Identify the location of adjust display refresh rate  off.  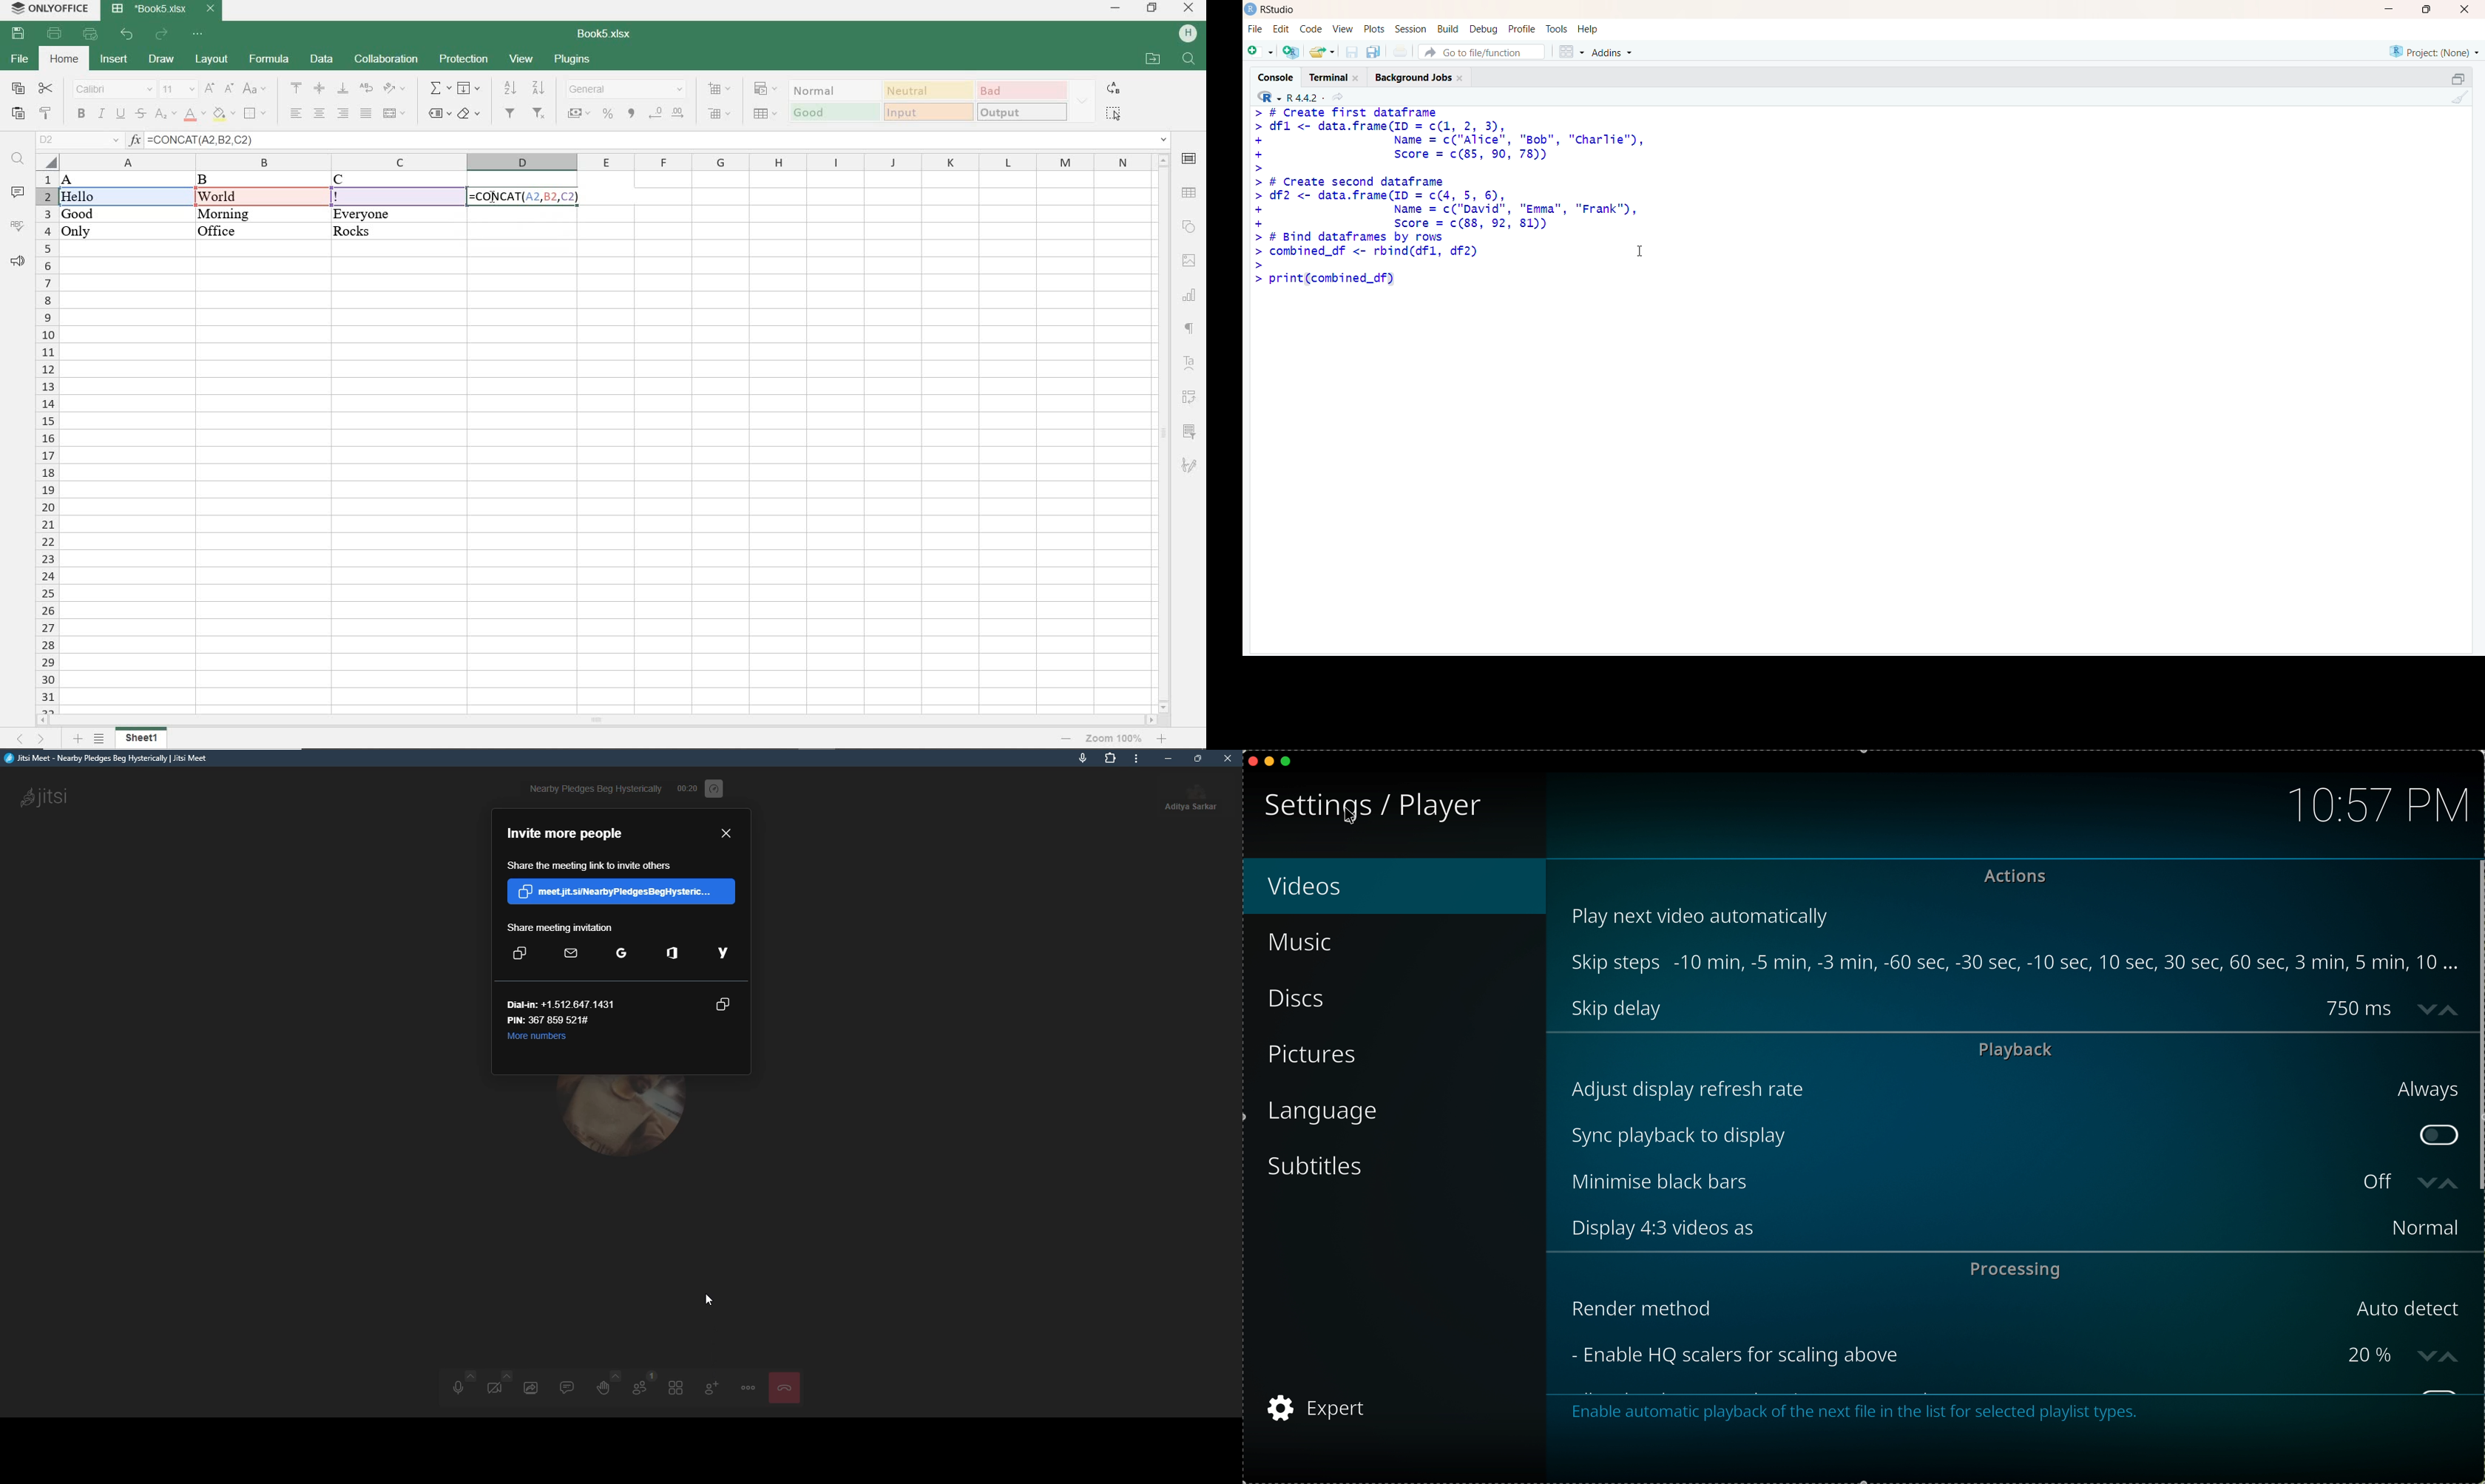
(2013, 1089).